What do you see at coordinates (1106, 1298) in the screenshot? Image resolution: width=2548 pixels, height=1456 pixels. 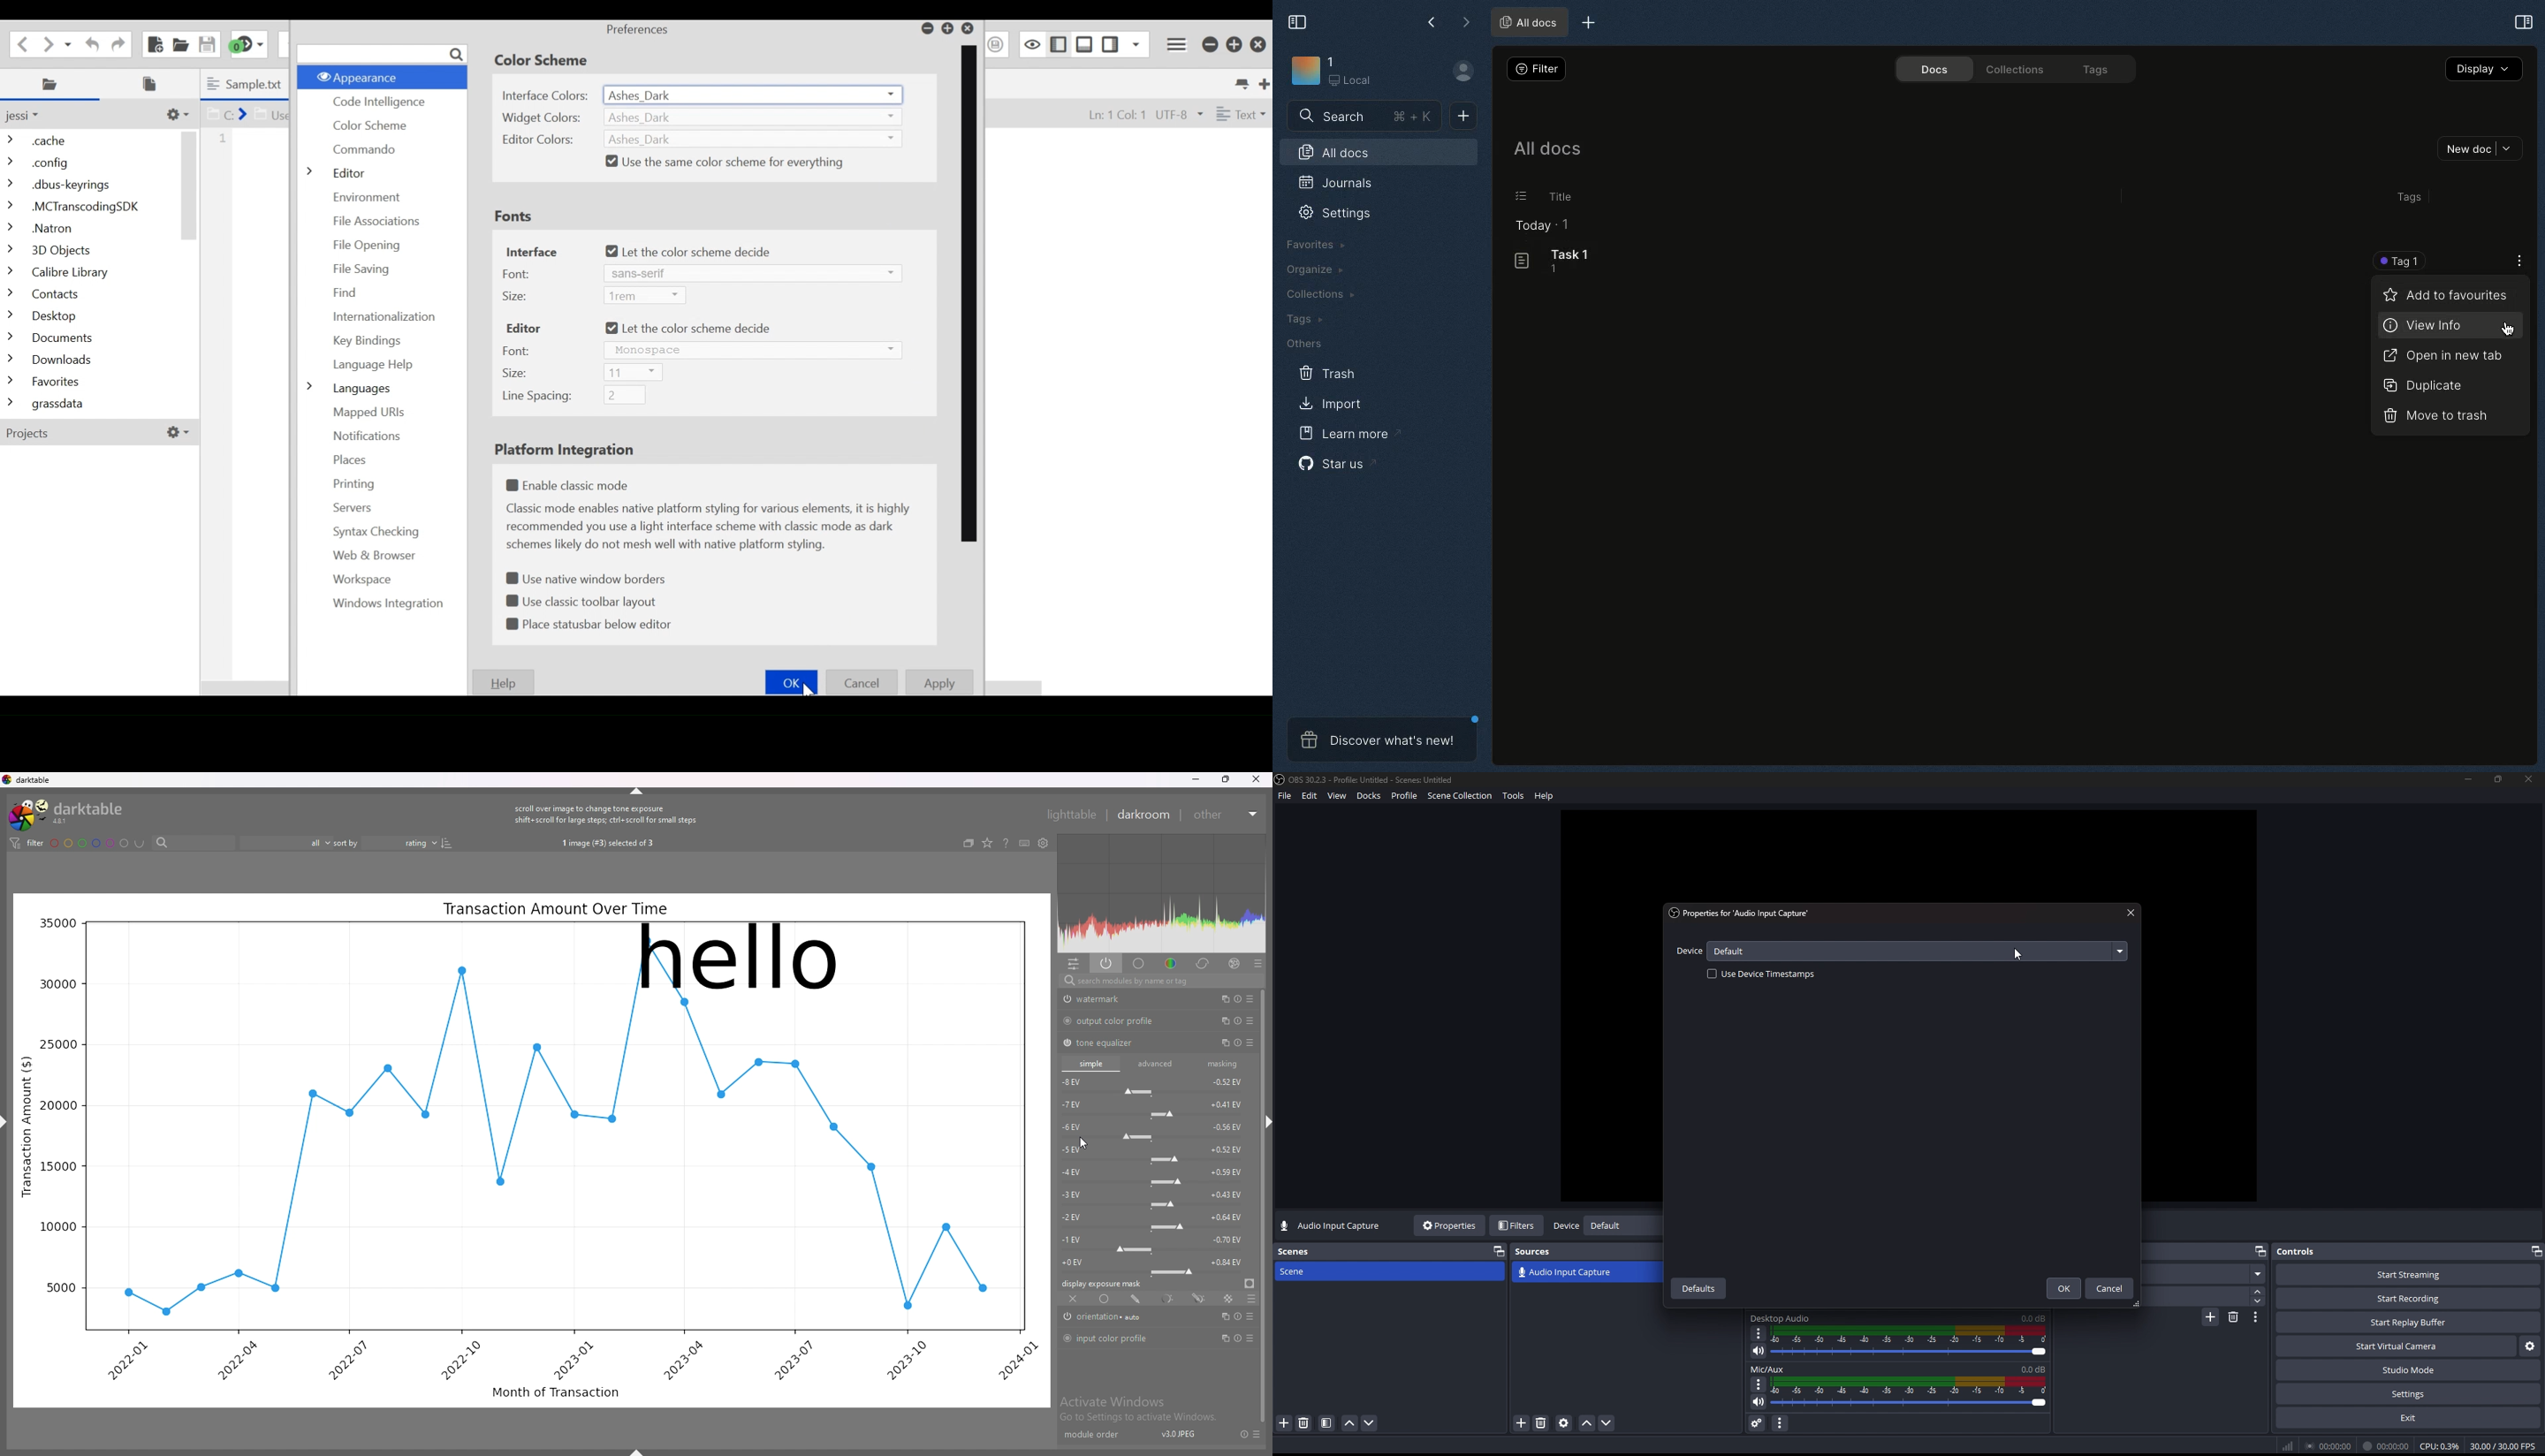 I see `uniformly` at bounding box center [1106, 1298].